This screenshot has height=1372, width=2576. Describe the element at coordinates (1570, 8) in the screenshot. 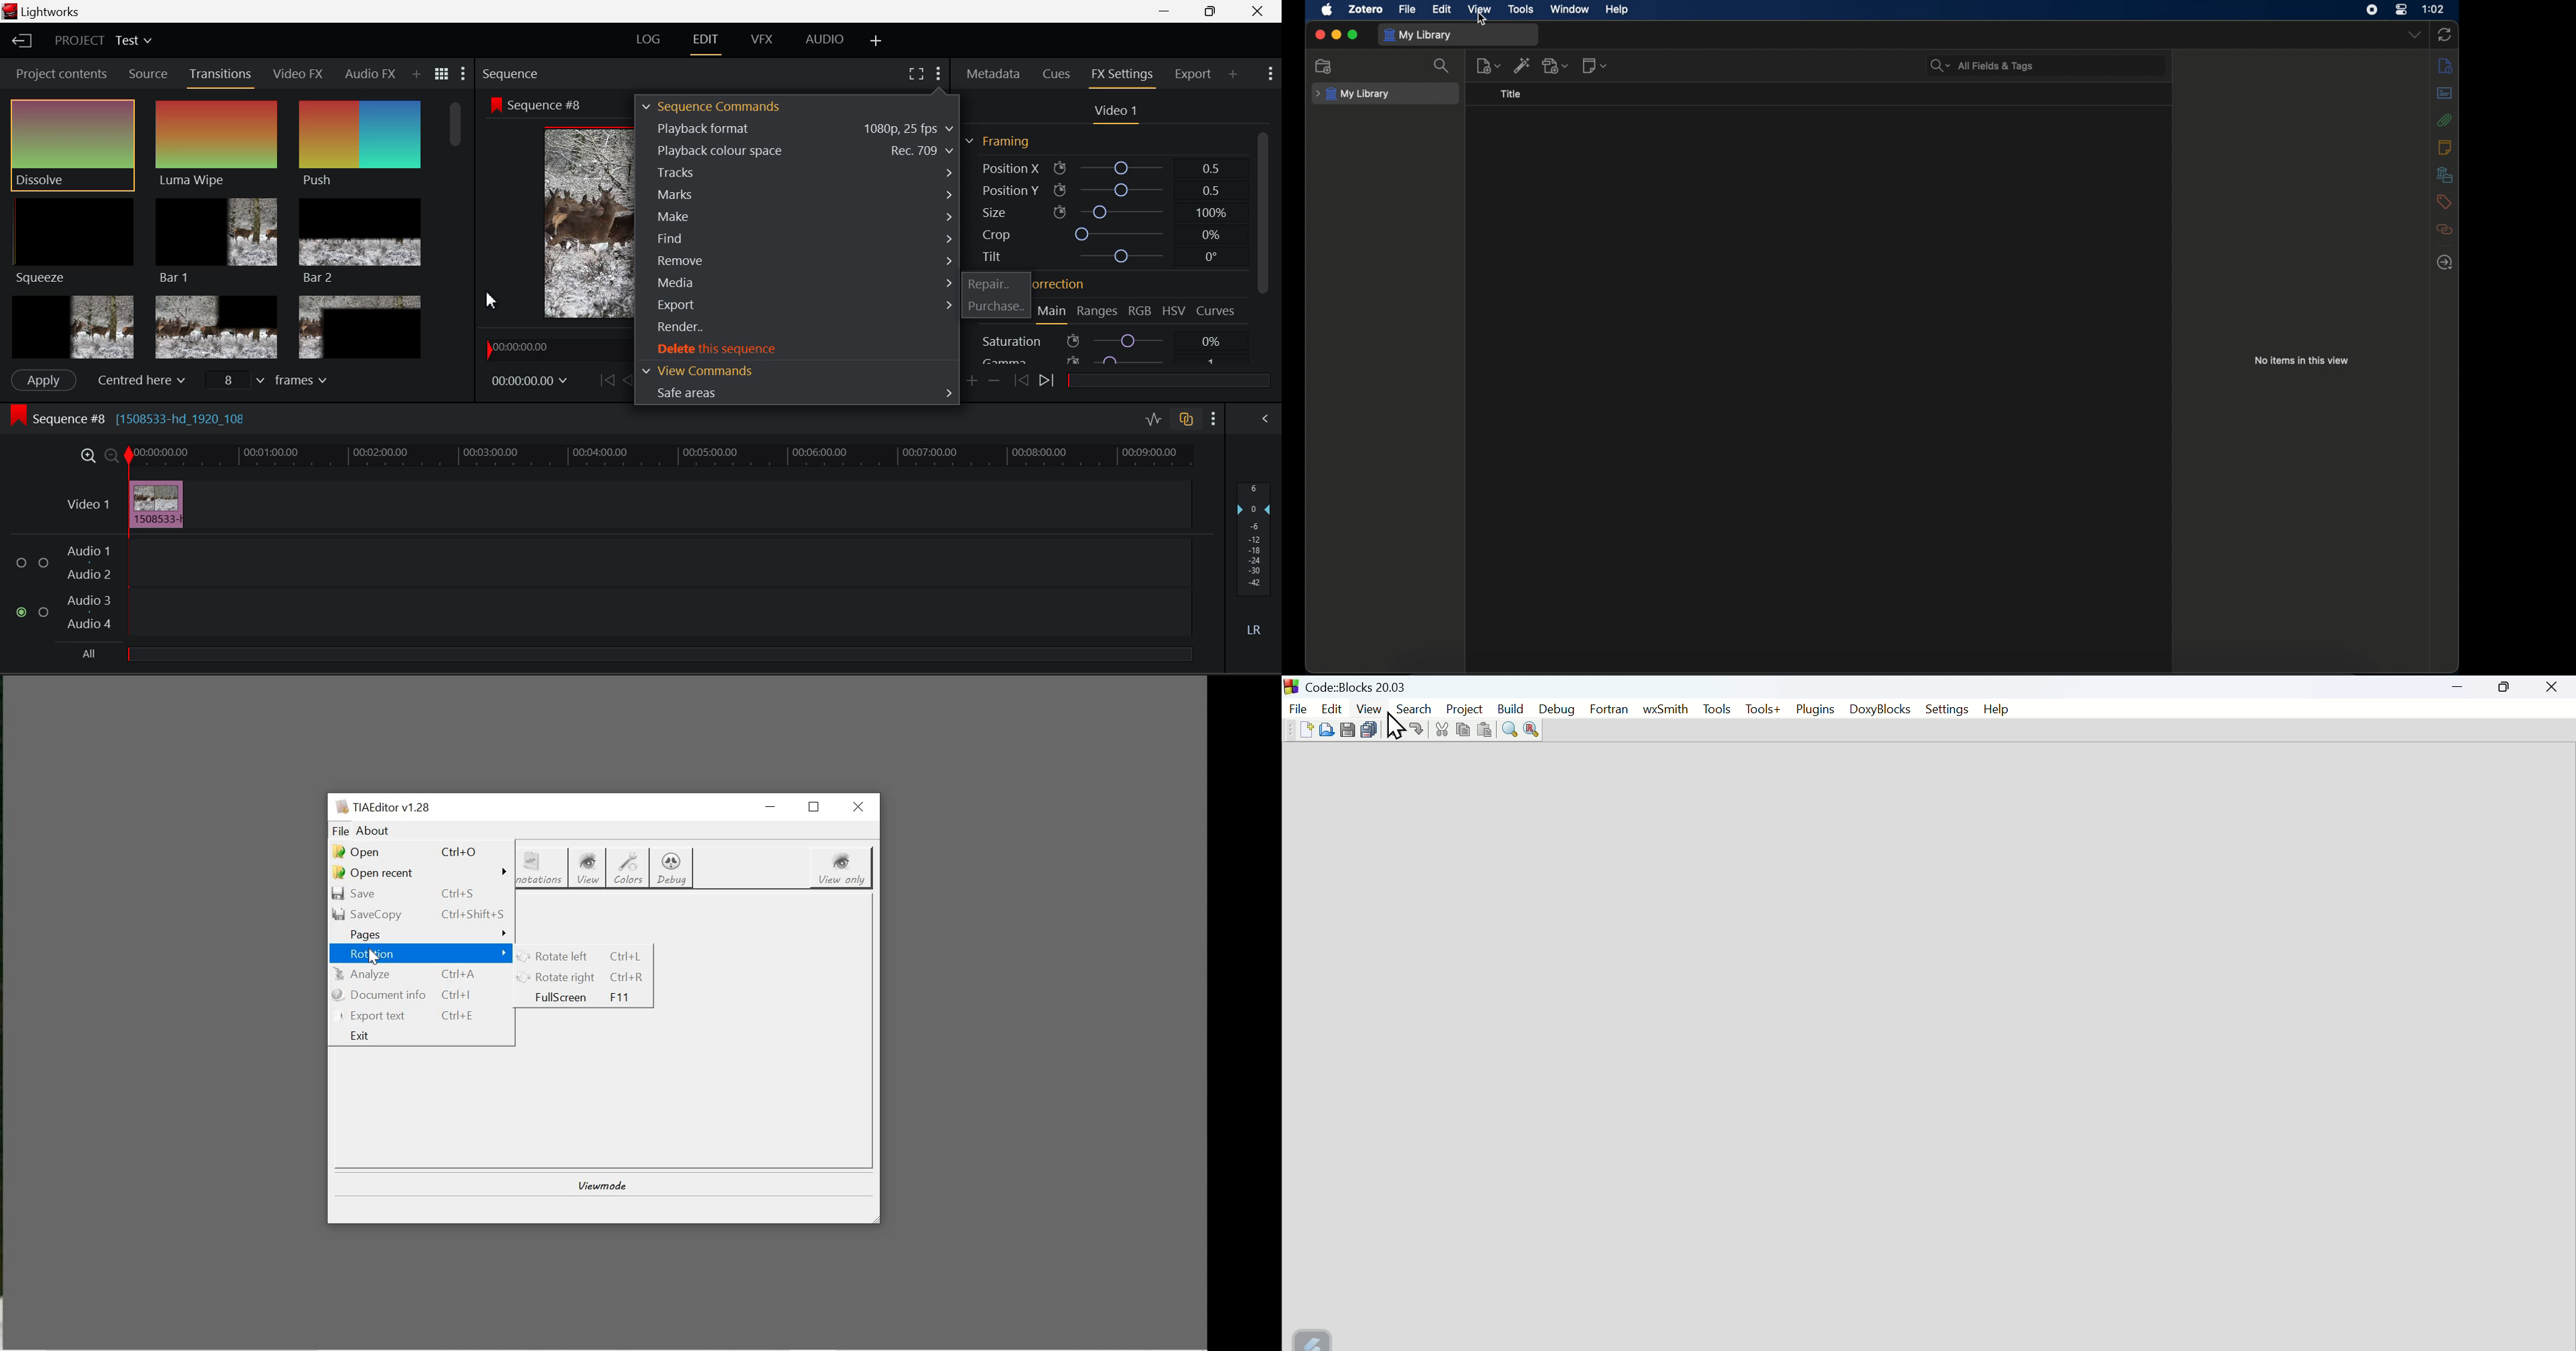

I see `window` at that location.